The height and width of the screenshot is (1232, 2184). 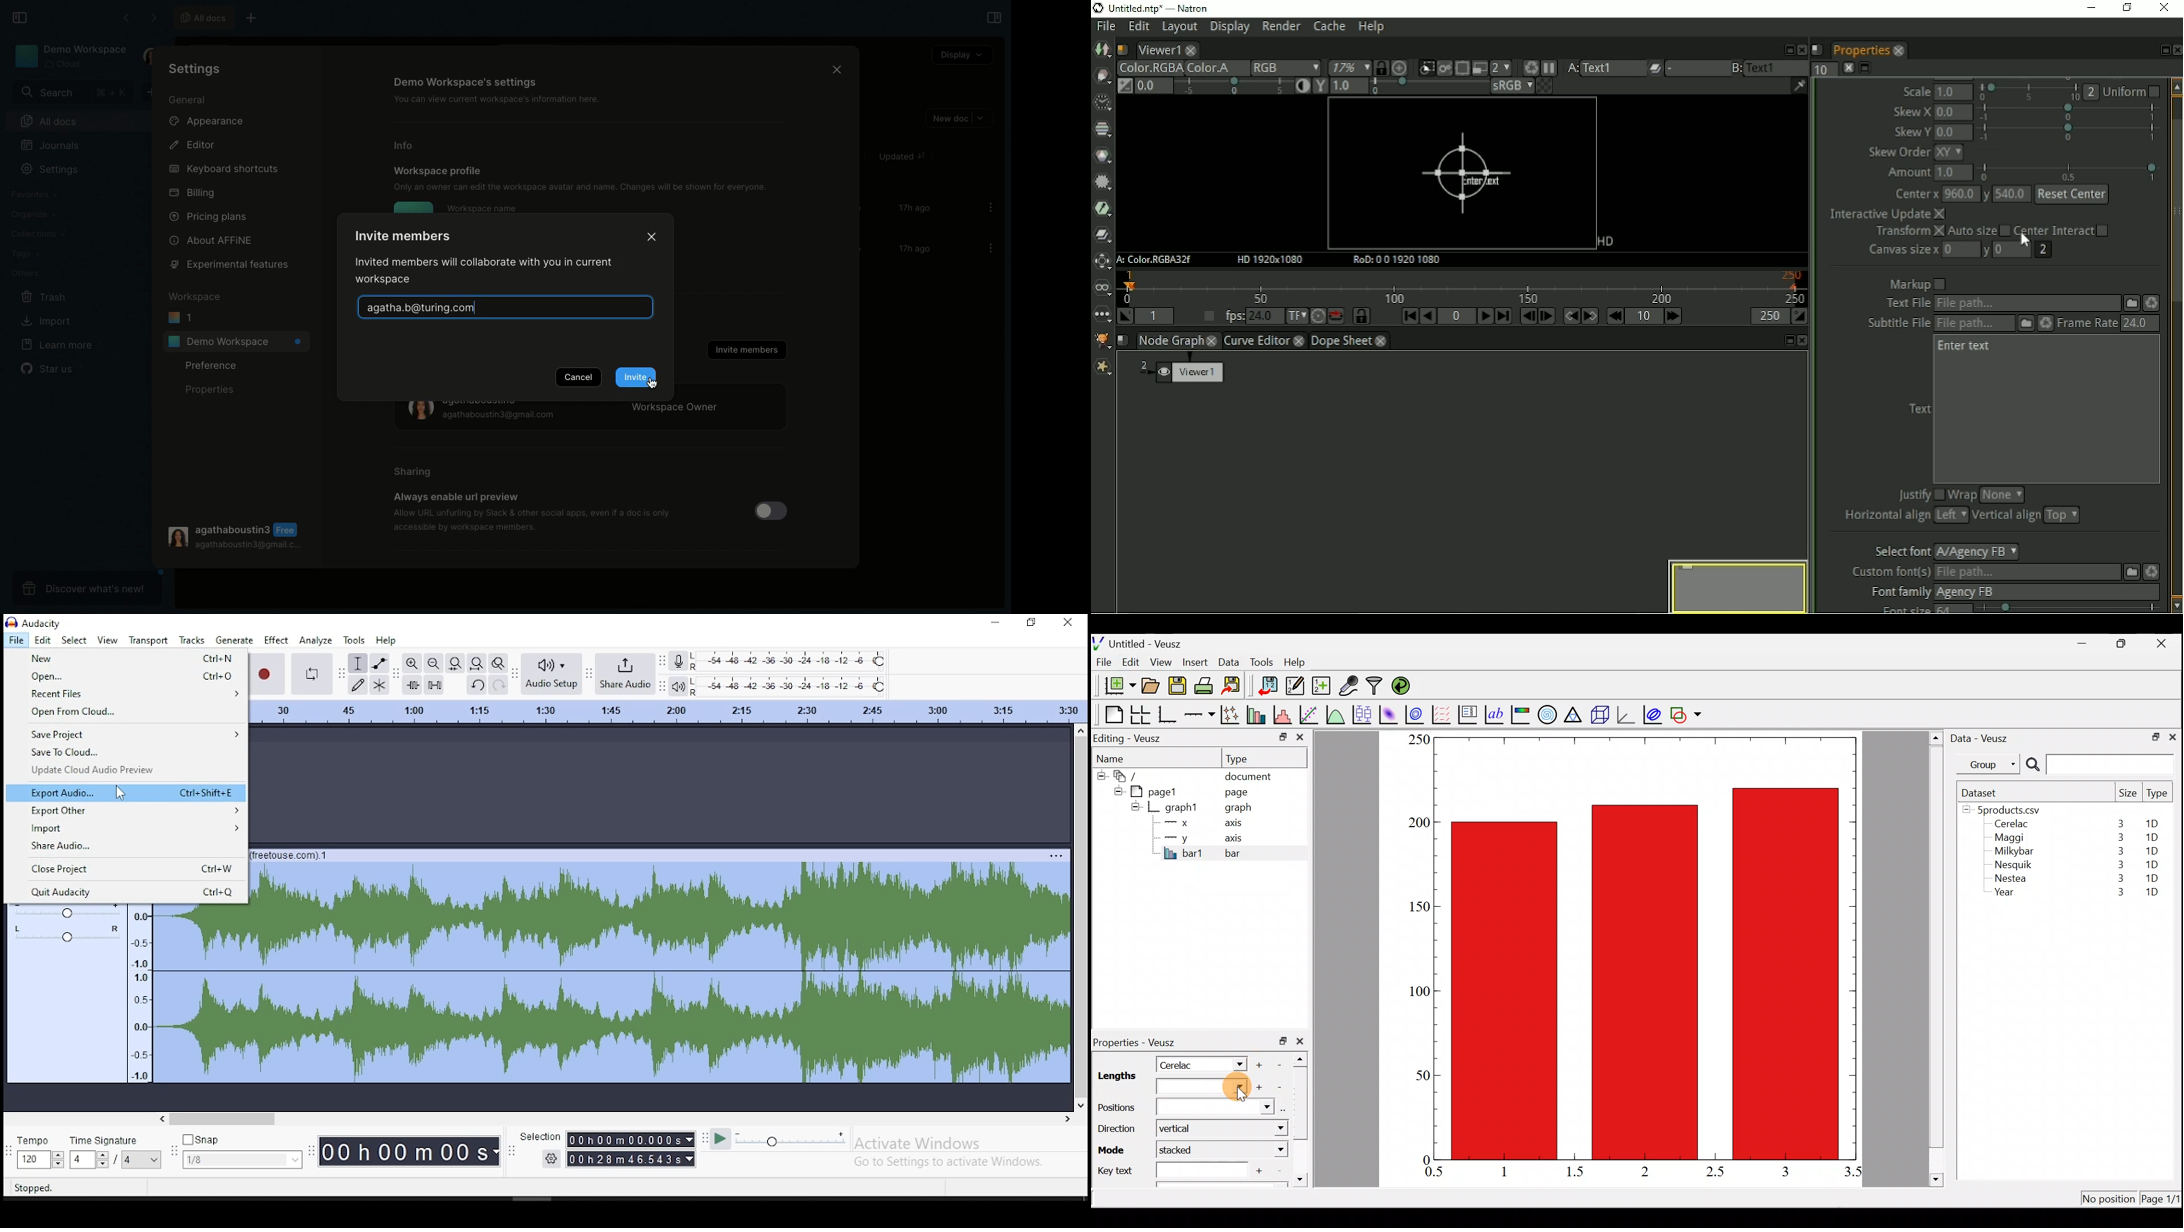 What do you see at coordinates (2163, 644) in the screenshot?
I see `close` at bounding box center [2163, 644].